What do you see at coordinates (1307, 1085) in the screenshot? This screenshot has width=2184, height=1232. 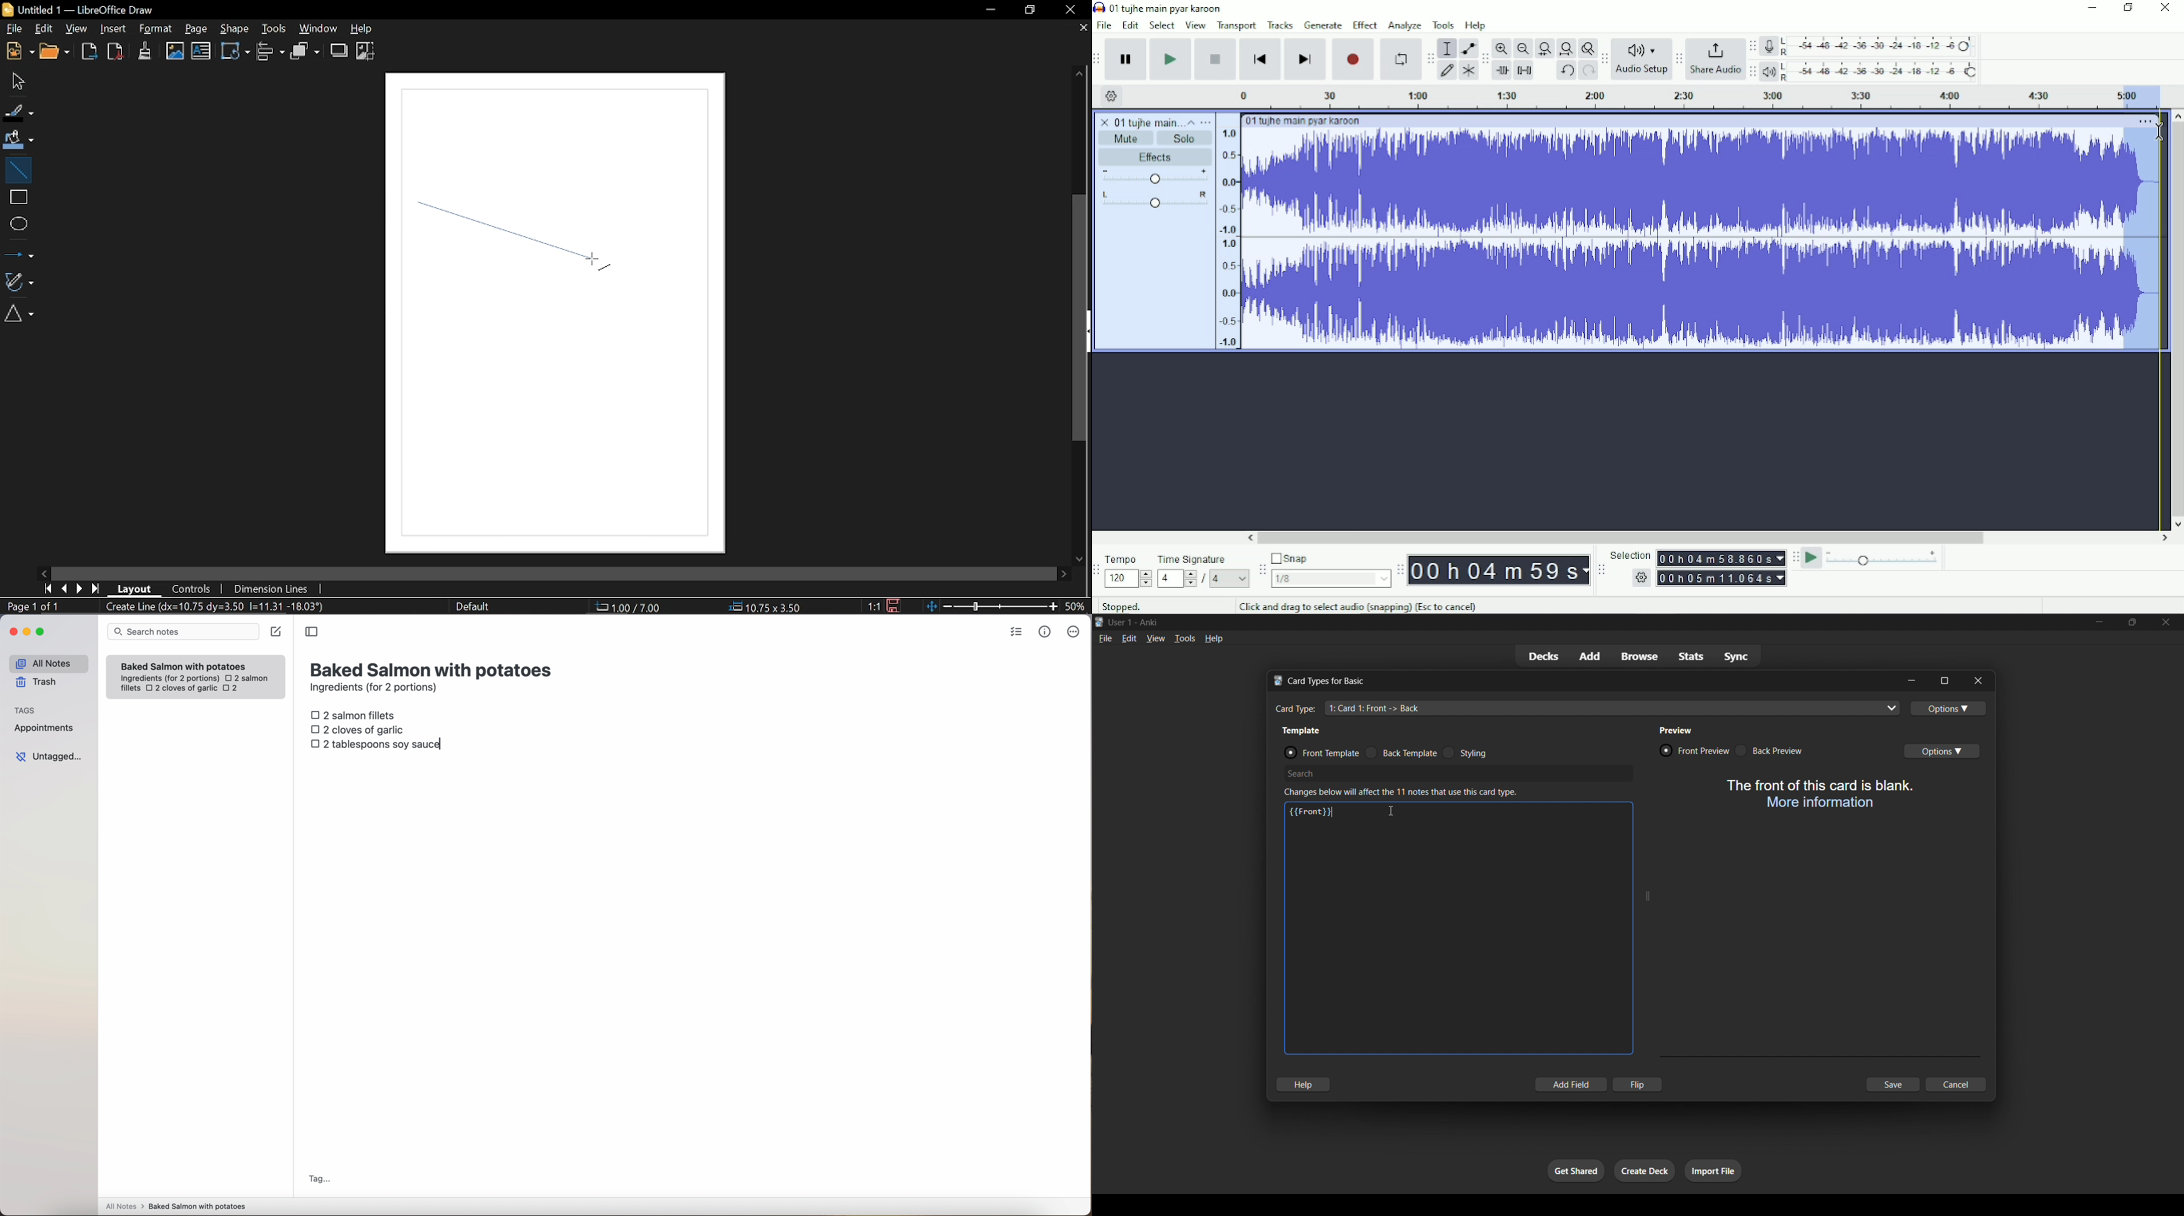 I see `hlep` at bounding box center [1307, 1085].